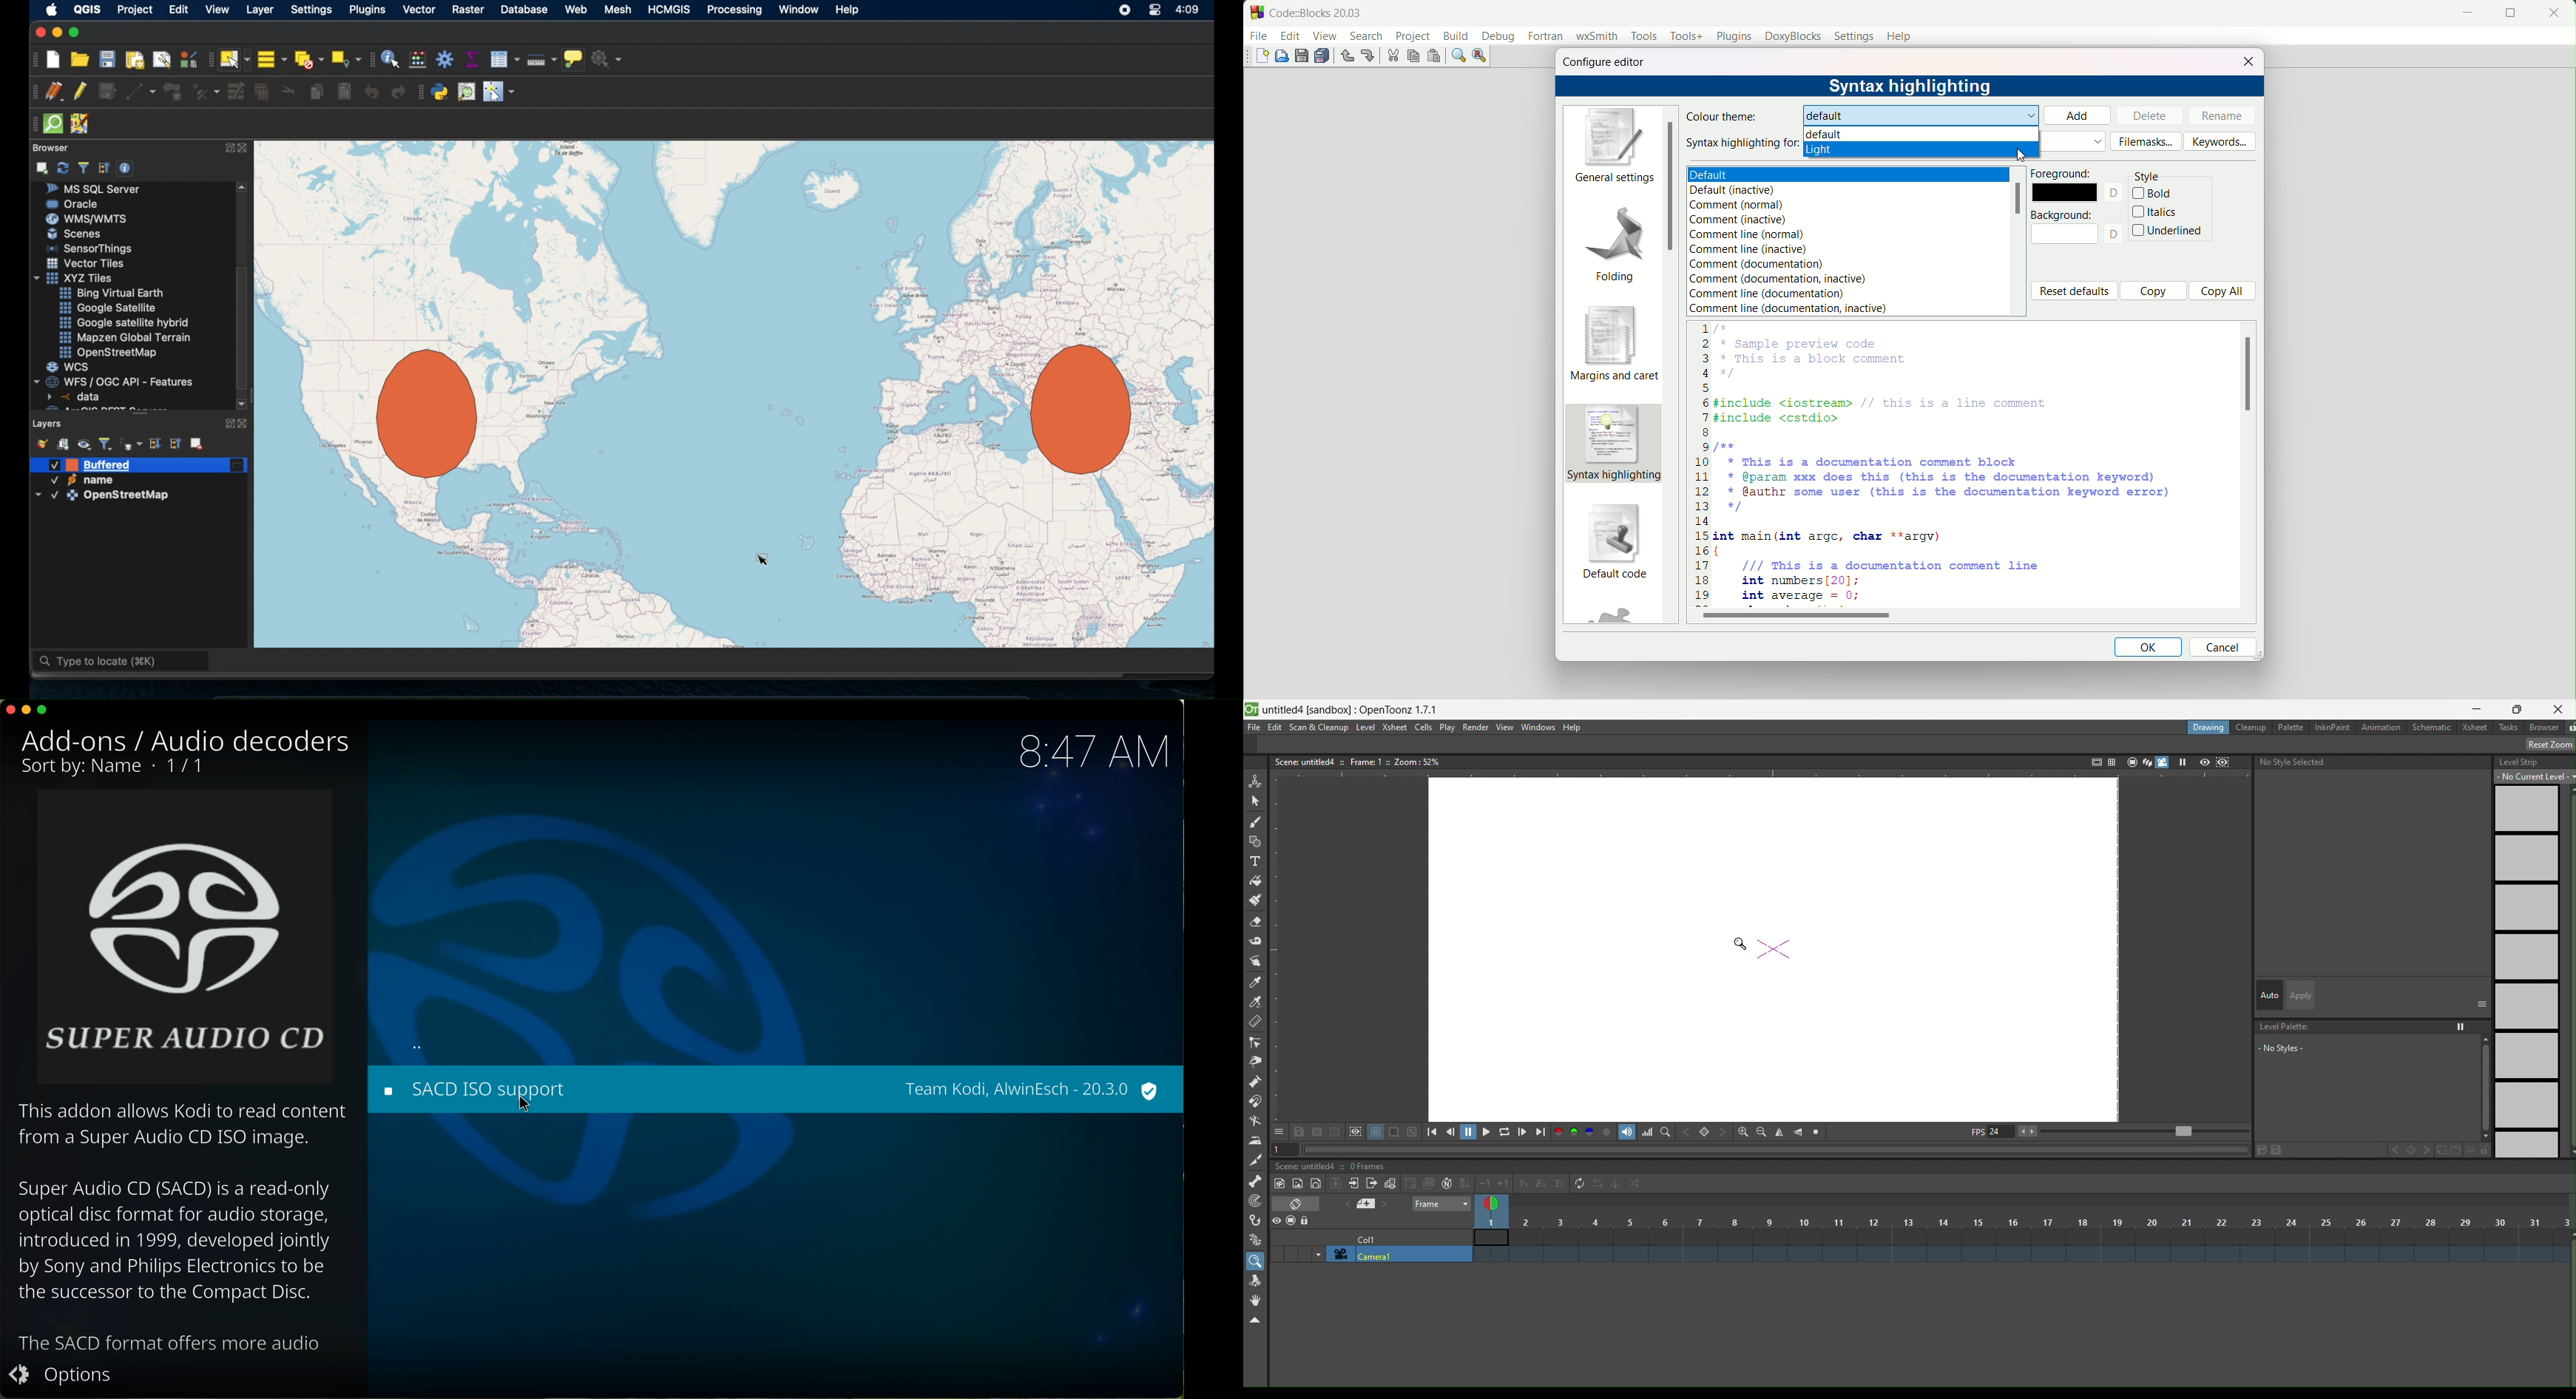 Image resolution: width=2576 pixels, height=1400 pixels. Describe the element at coordinates (1255, 922) in the screenshot. I see `eraser tool` at that location.